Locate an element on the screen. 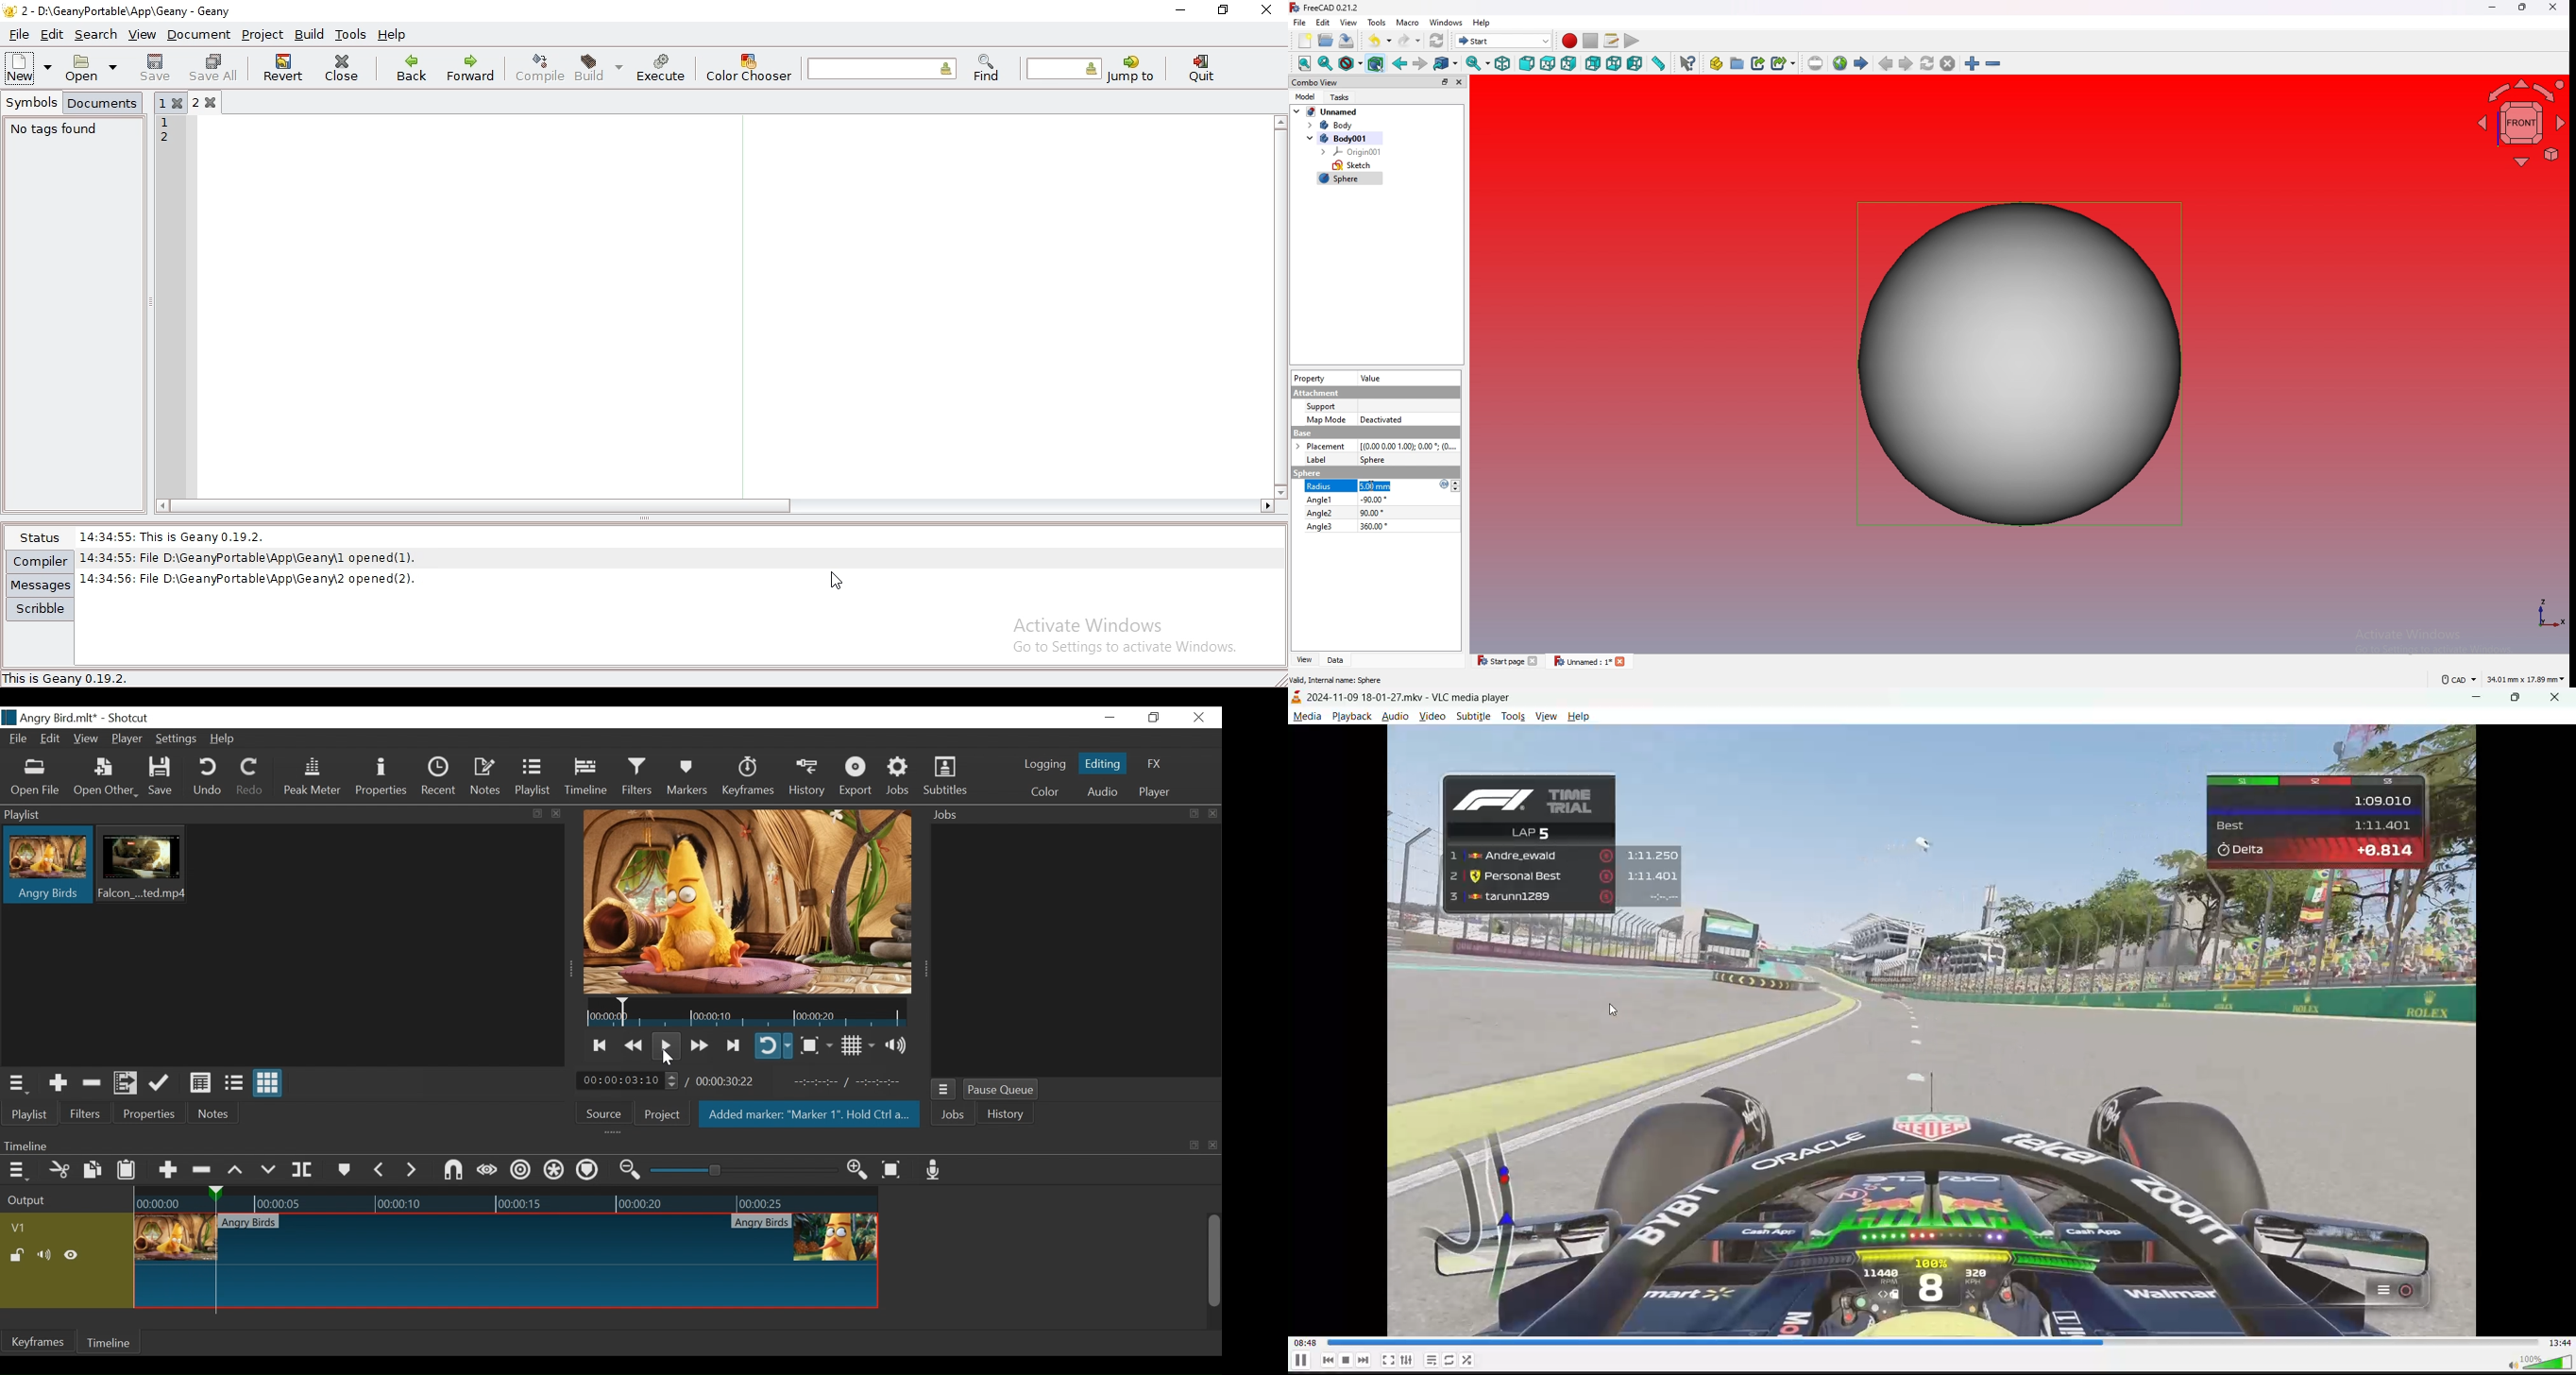 The width and height of the screenshot is (2576, 1400). close is located at coordinates (2561, 696).